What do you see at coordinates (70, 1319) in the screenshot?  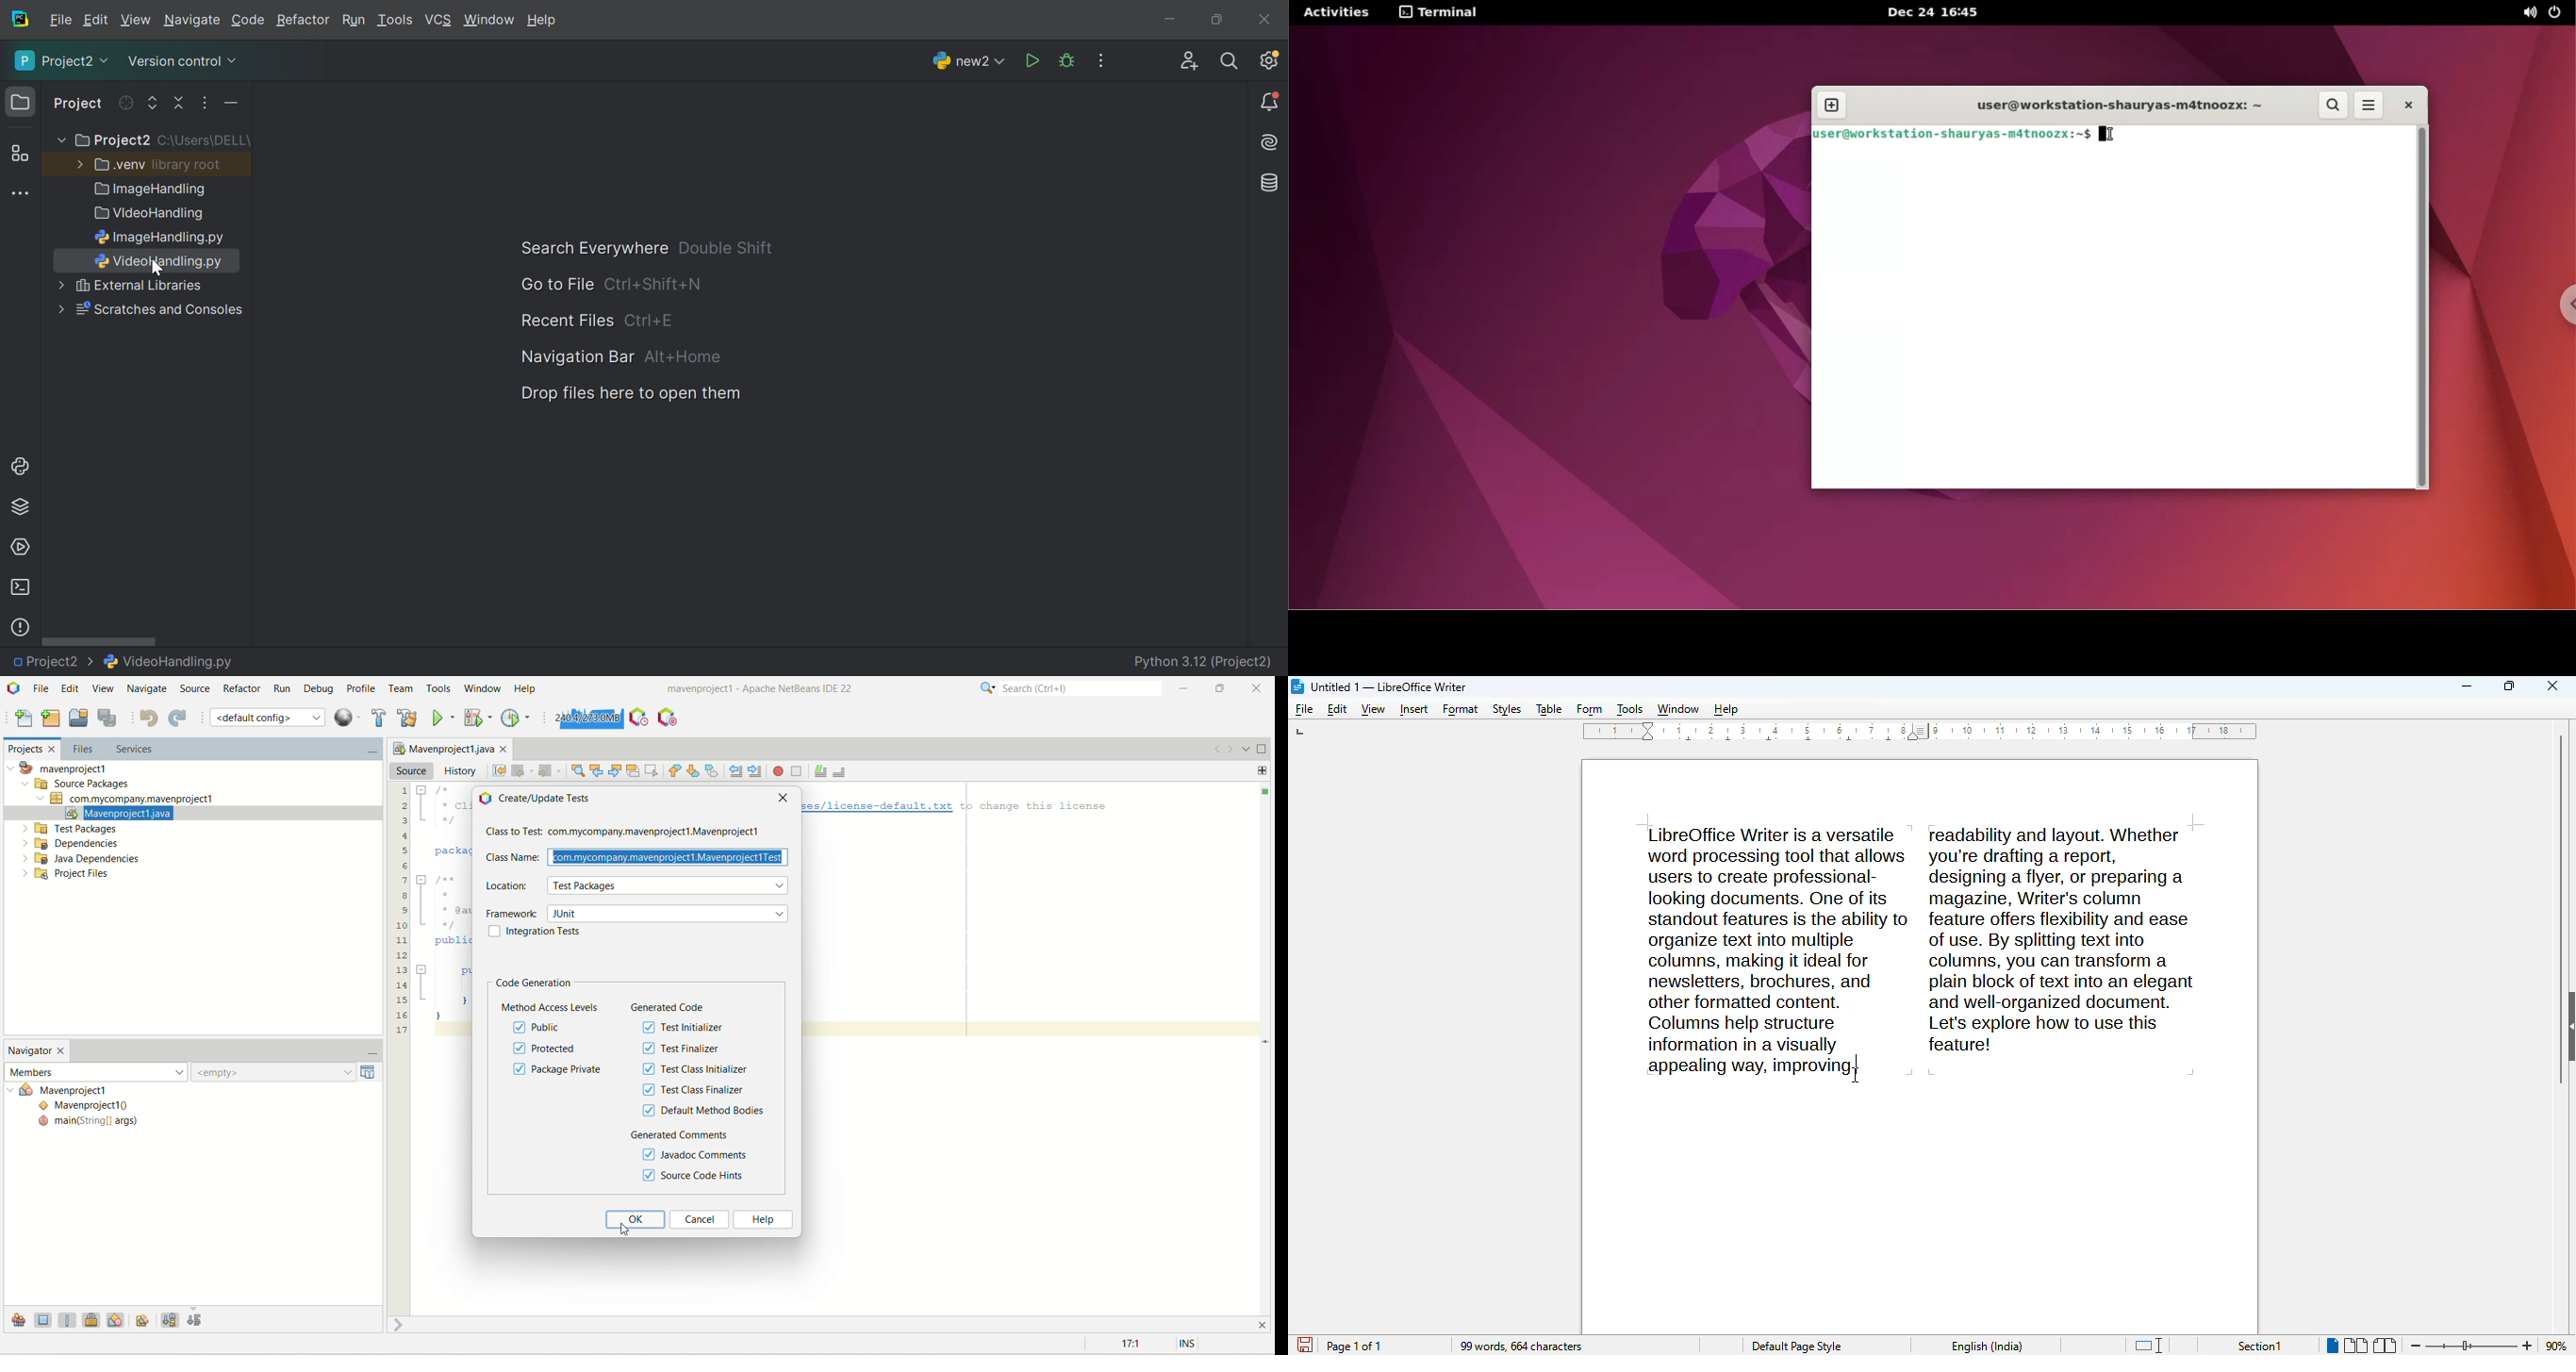 I see `show static members` at bounding box center [70, 1319].